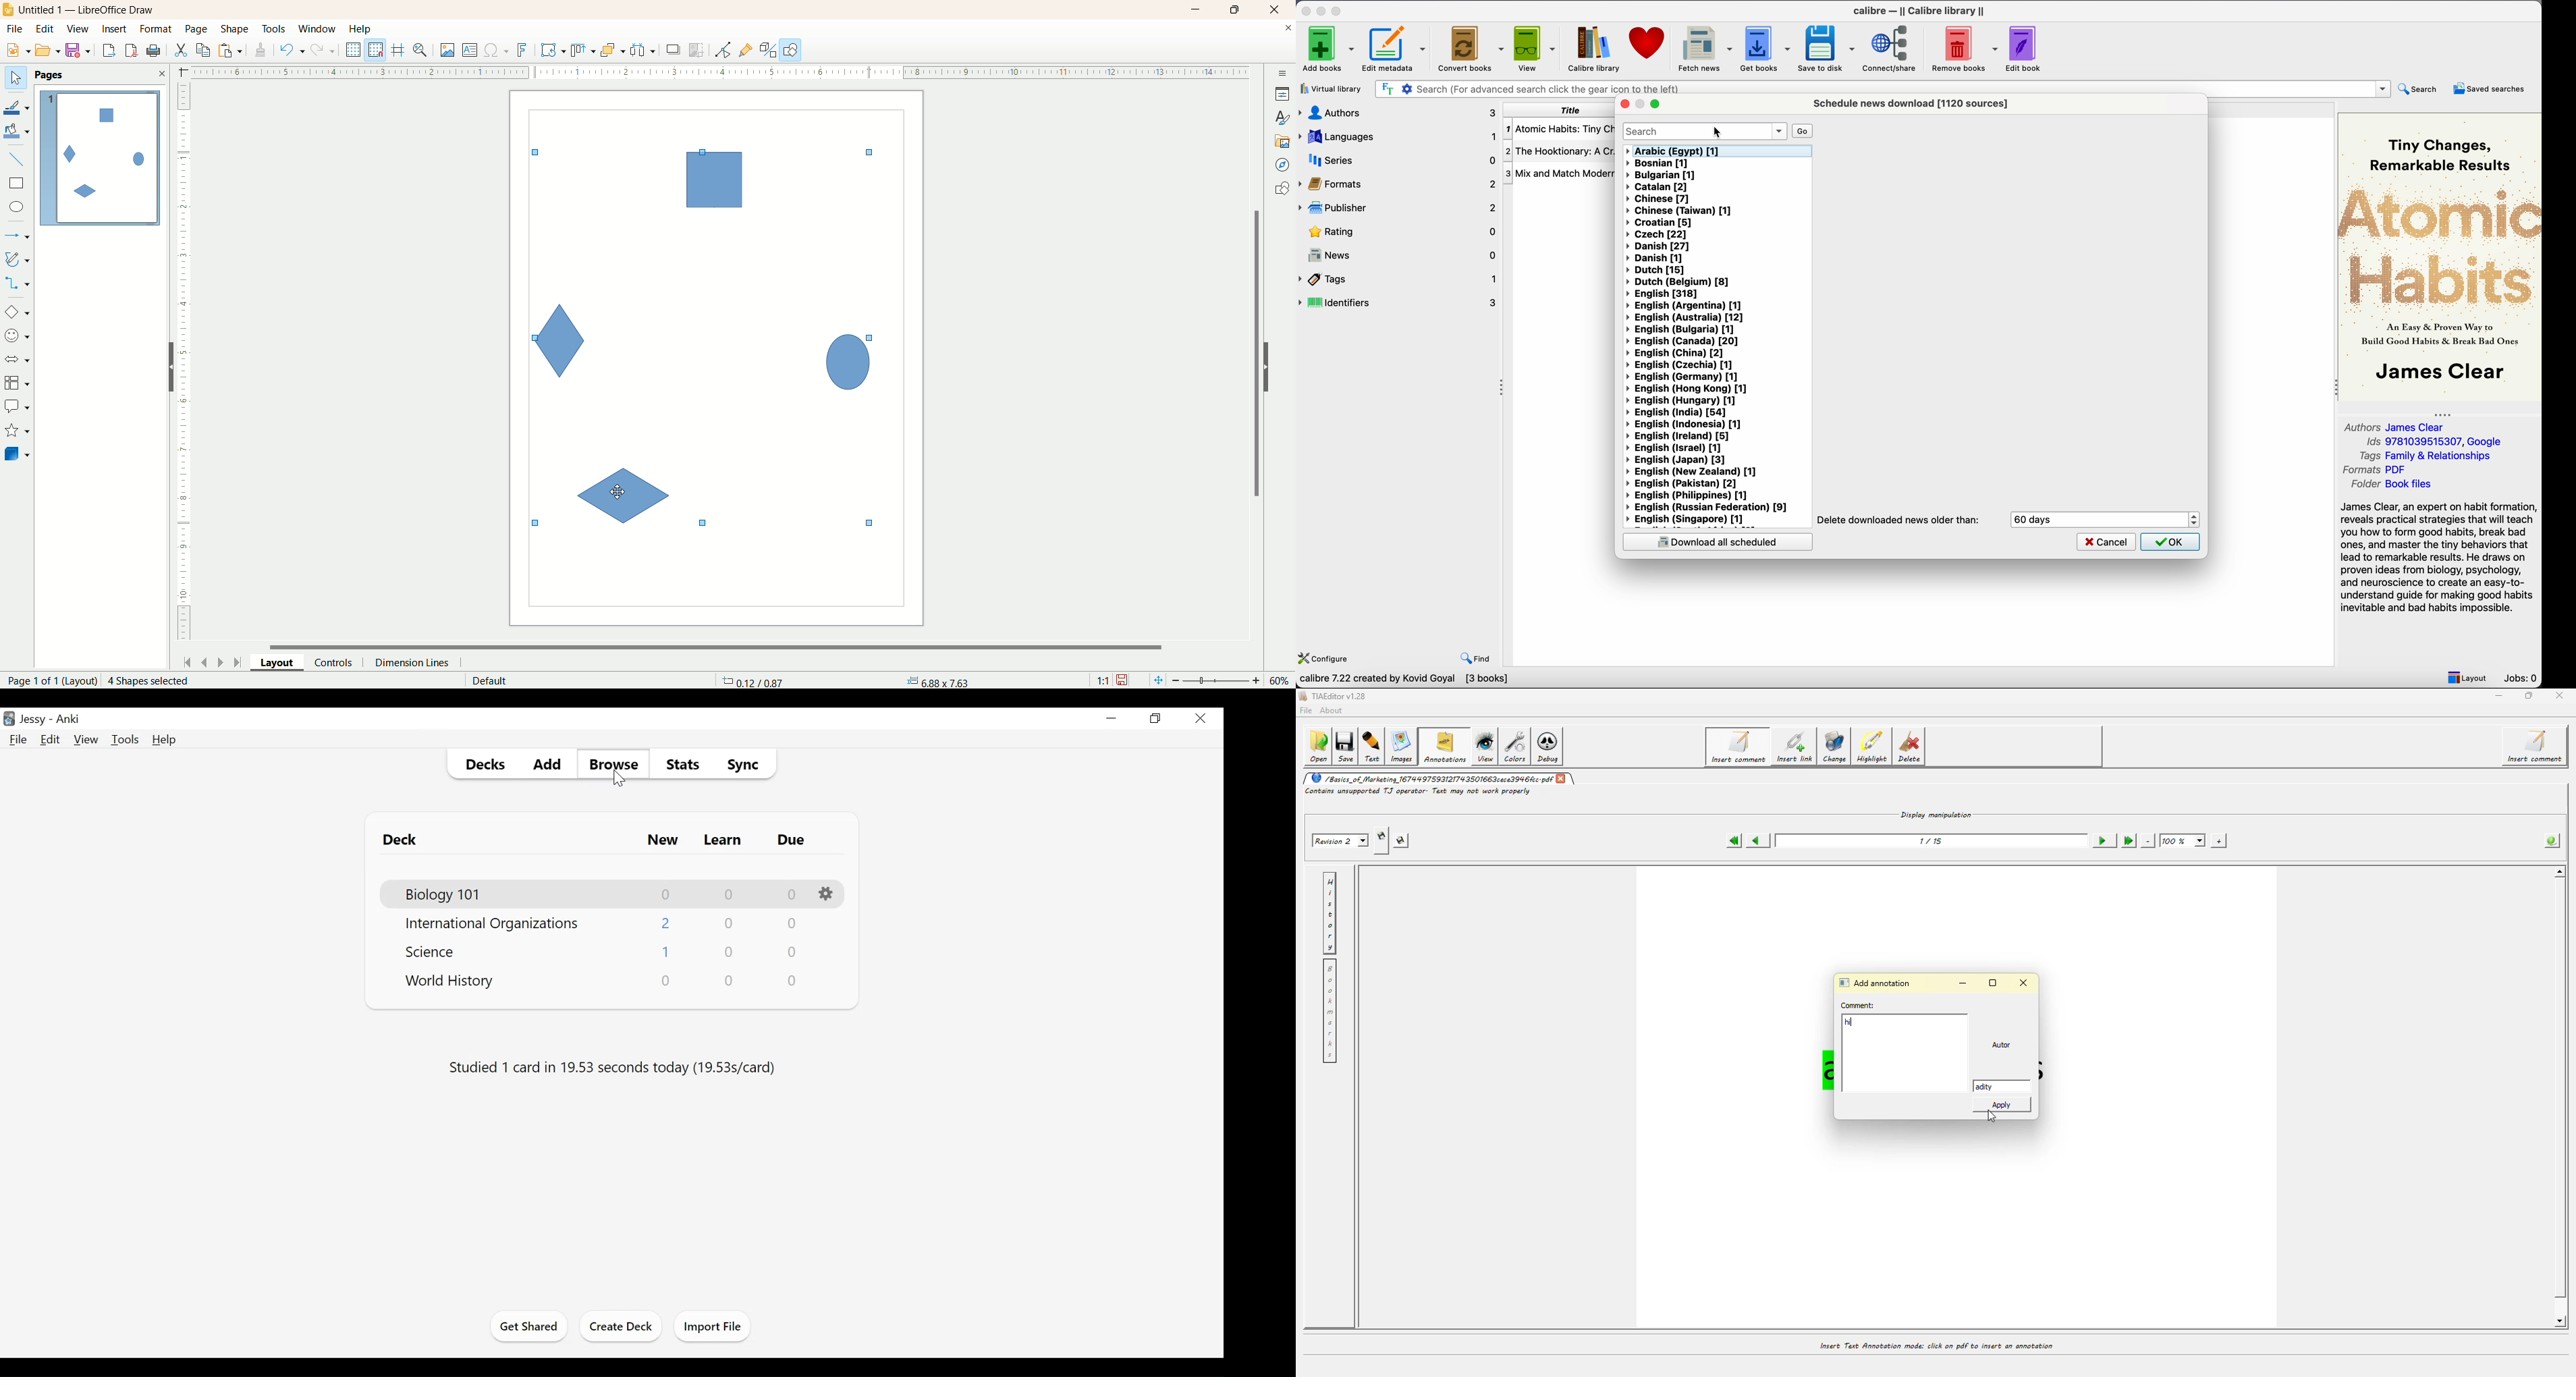  What do you see at coordinates (1103, 680) in the screenshot?
I see `scale factor` at bounding box center [1103, 680].